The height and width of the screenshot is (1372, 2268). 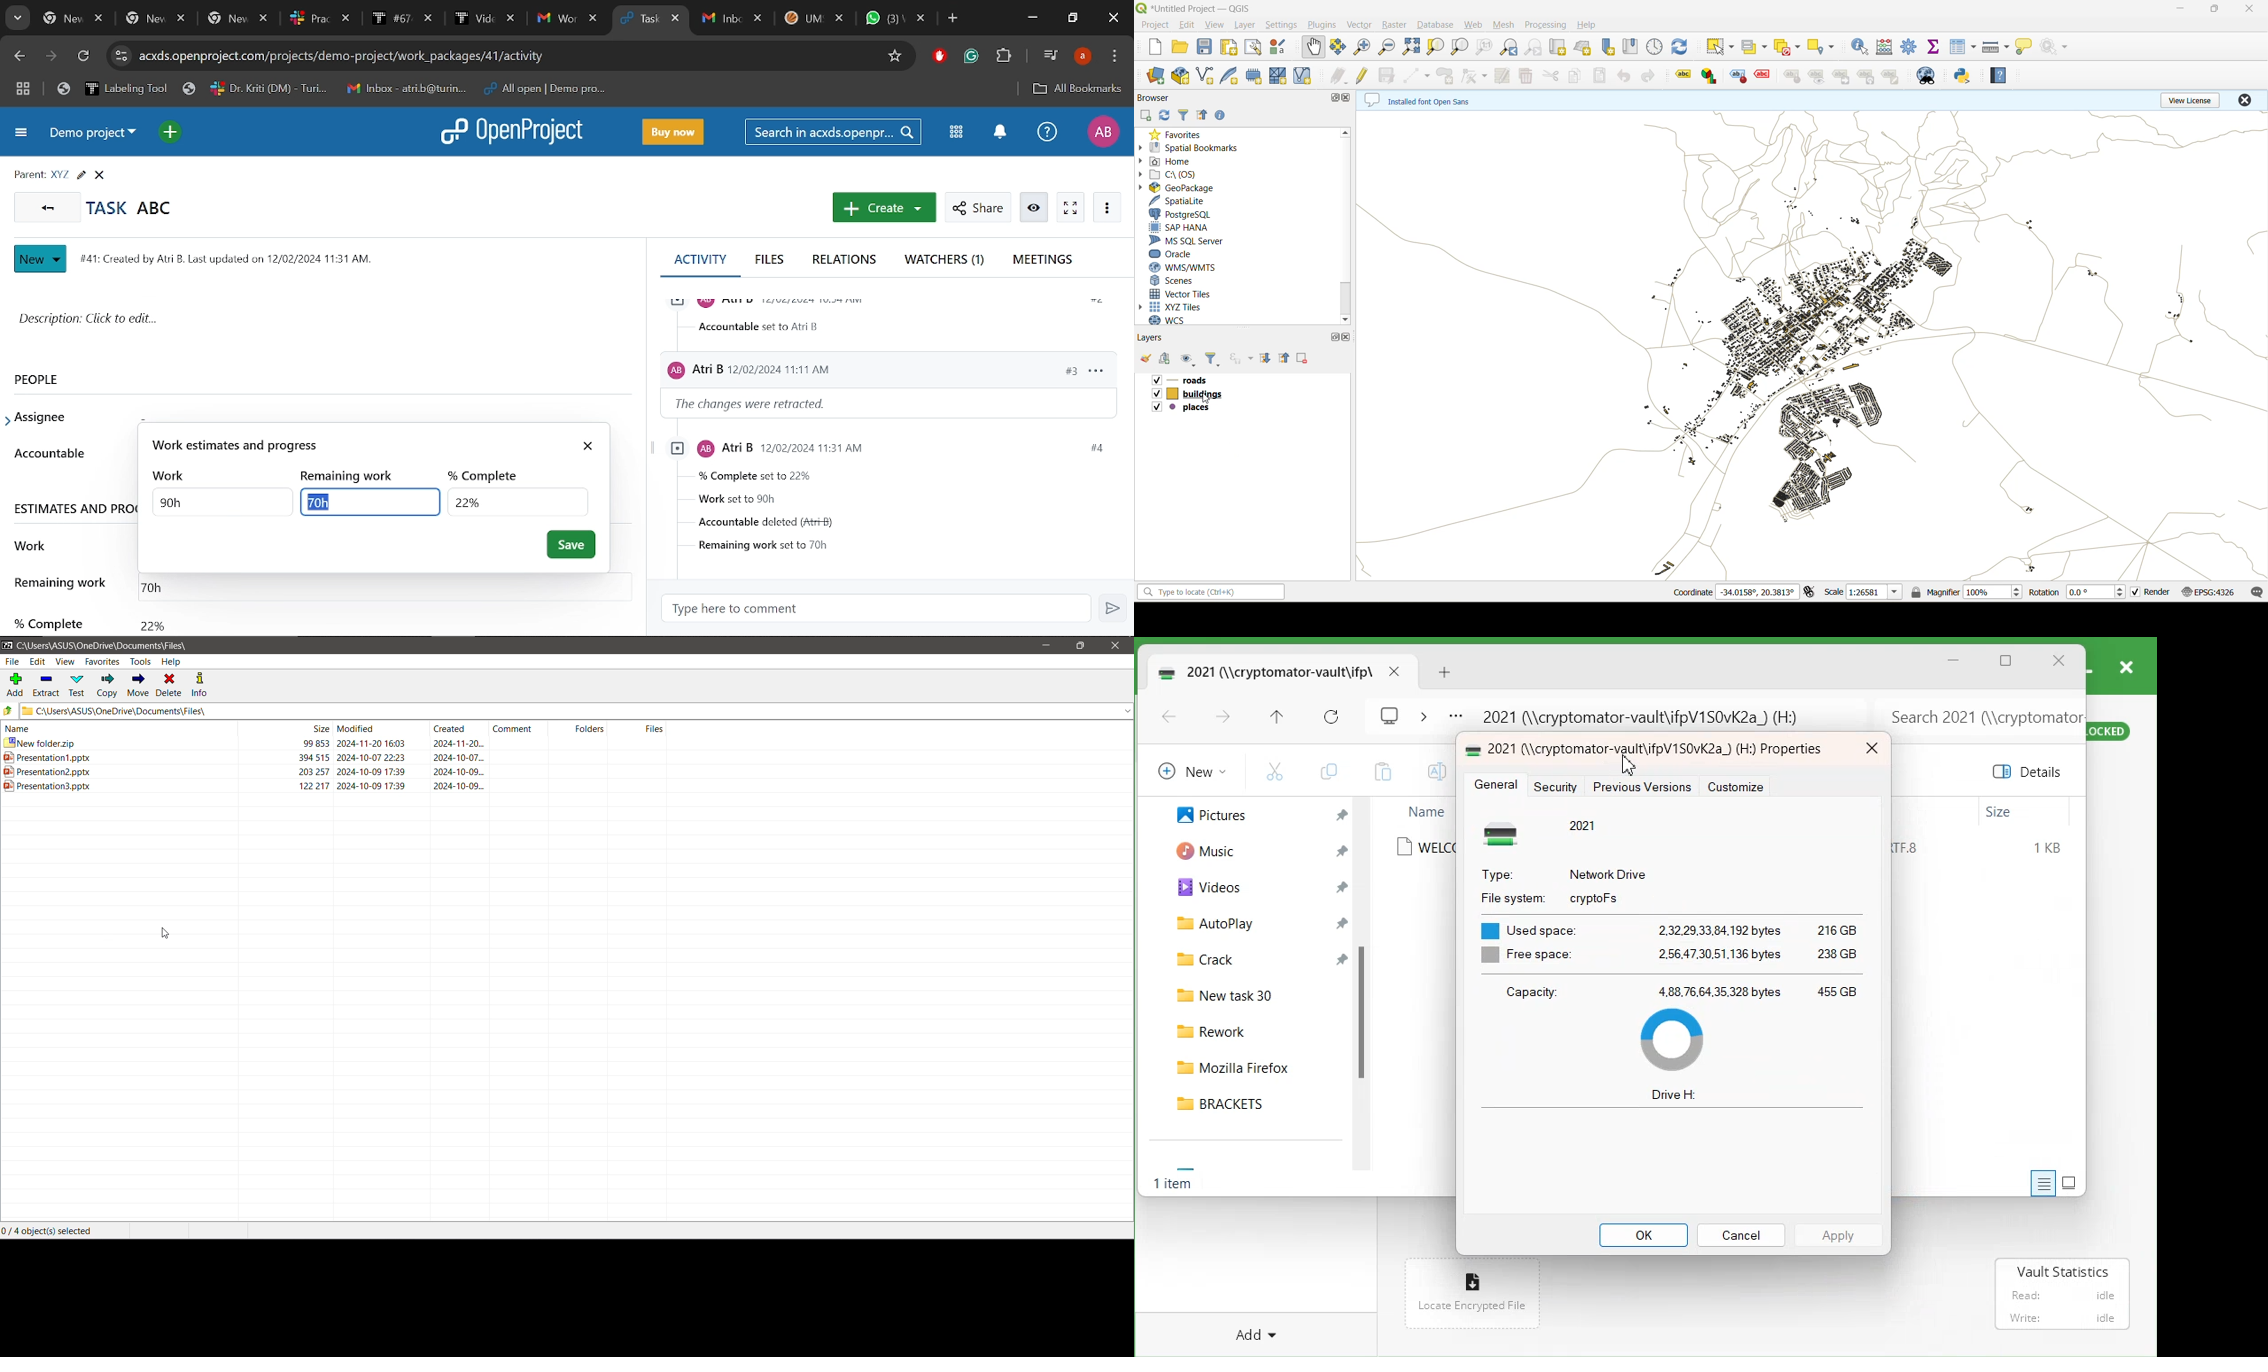 I want to click on plugins, so click(x=1325, y=25).